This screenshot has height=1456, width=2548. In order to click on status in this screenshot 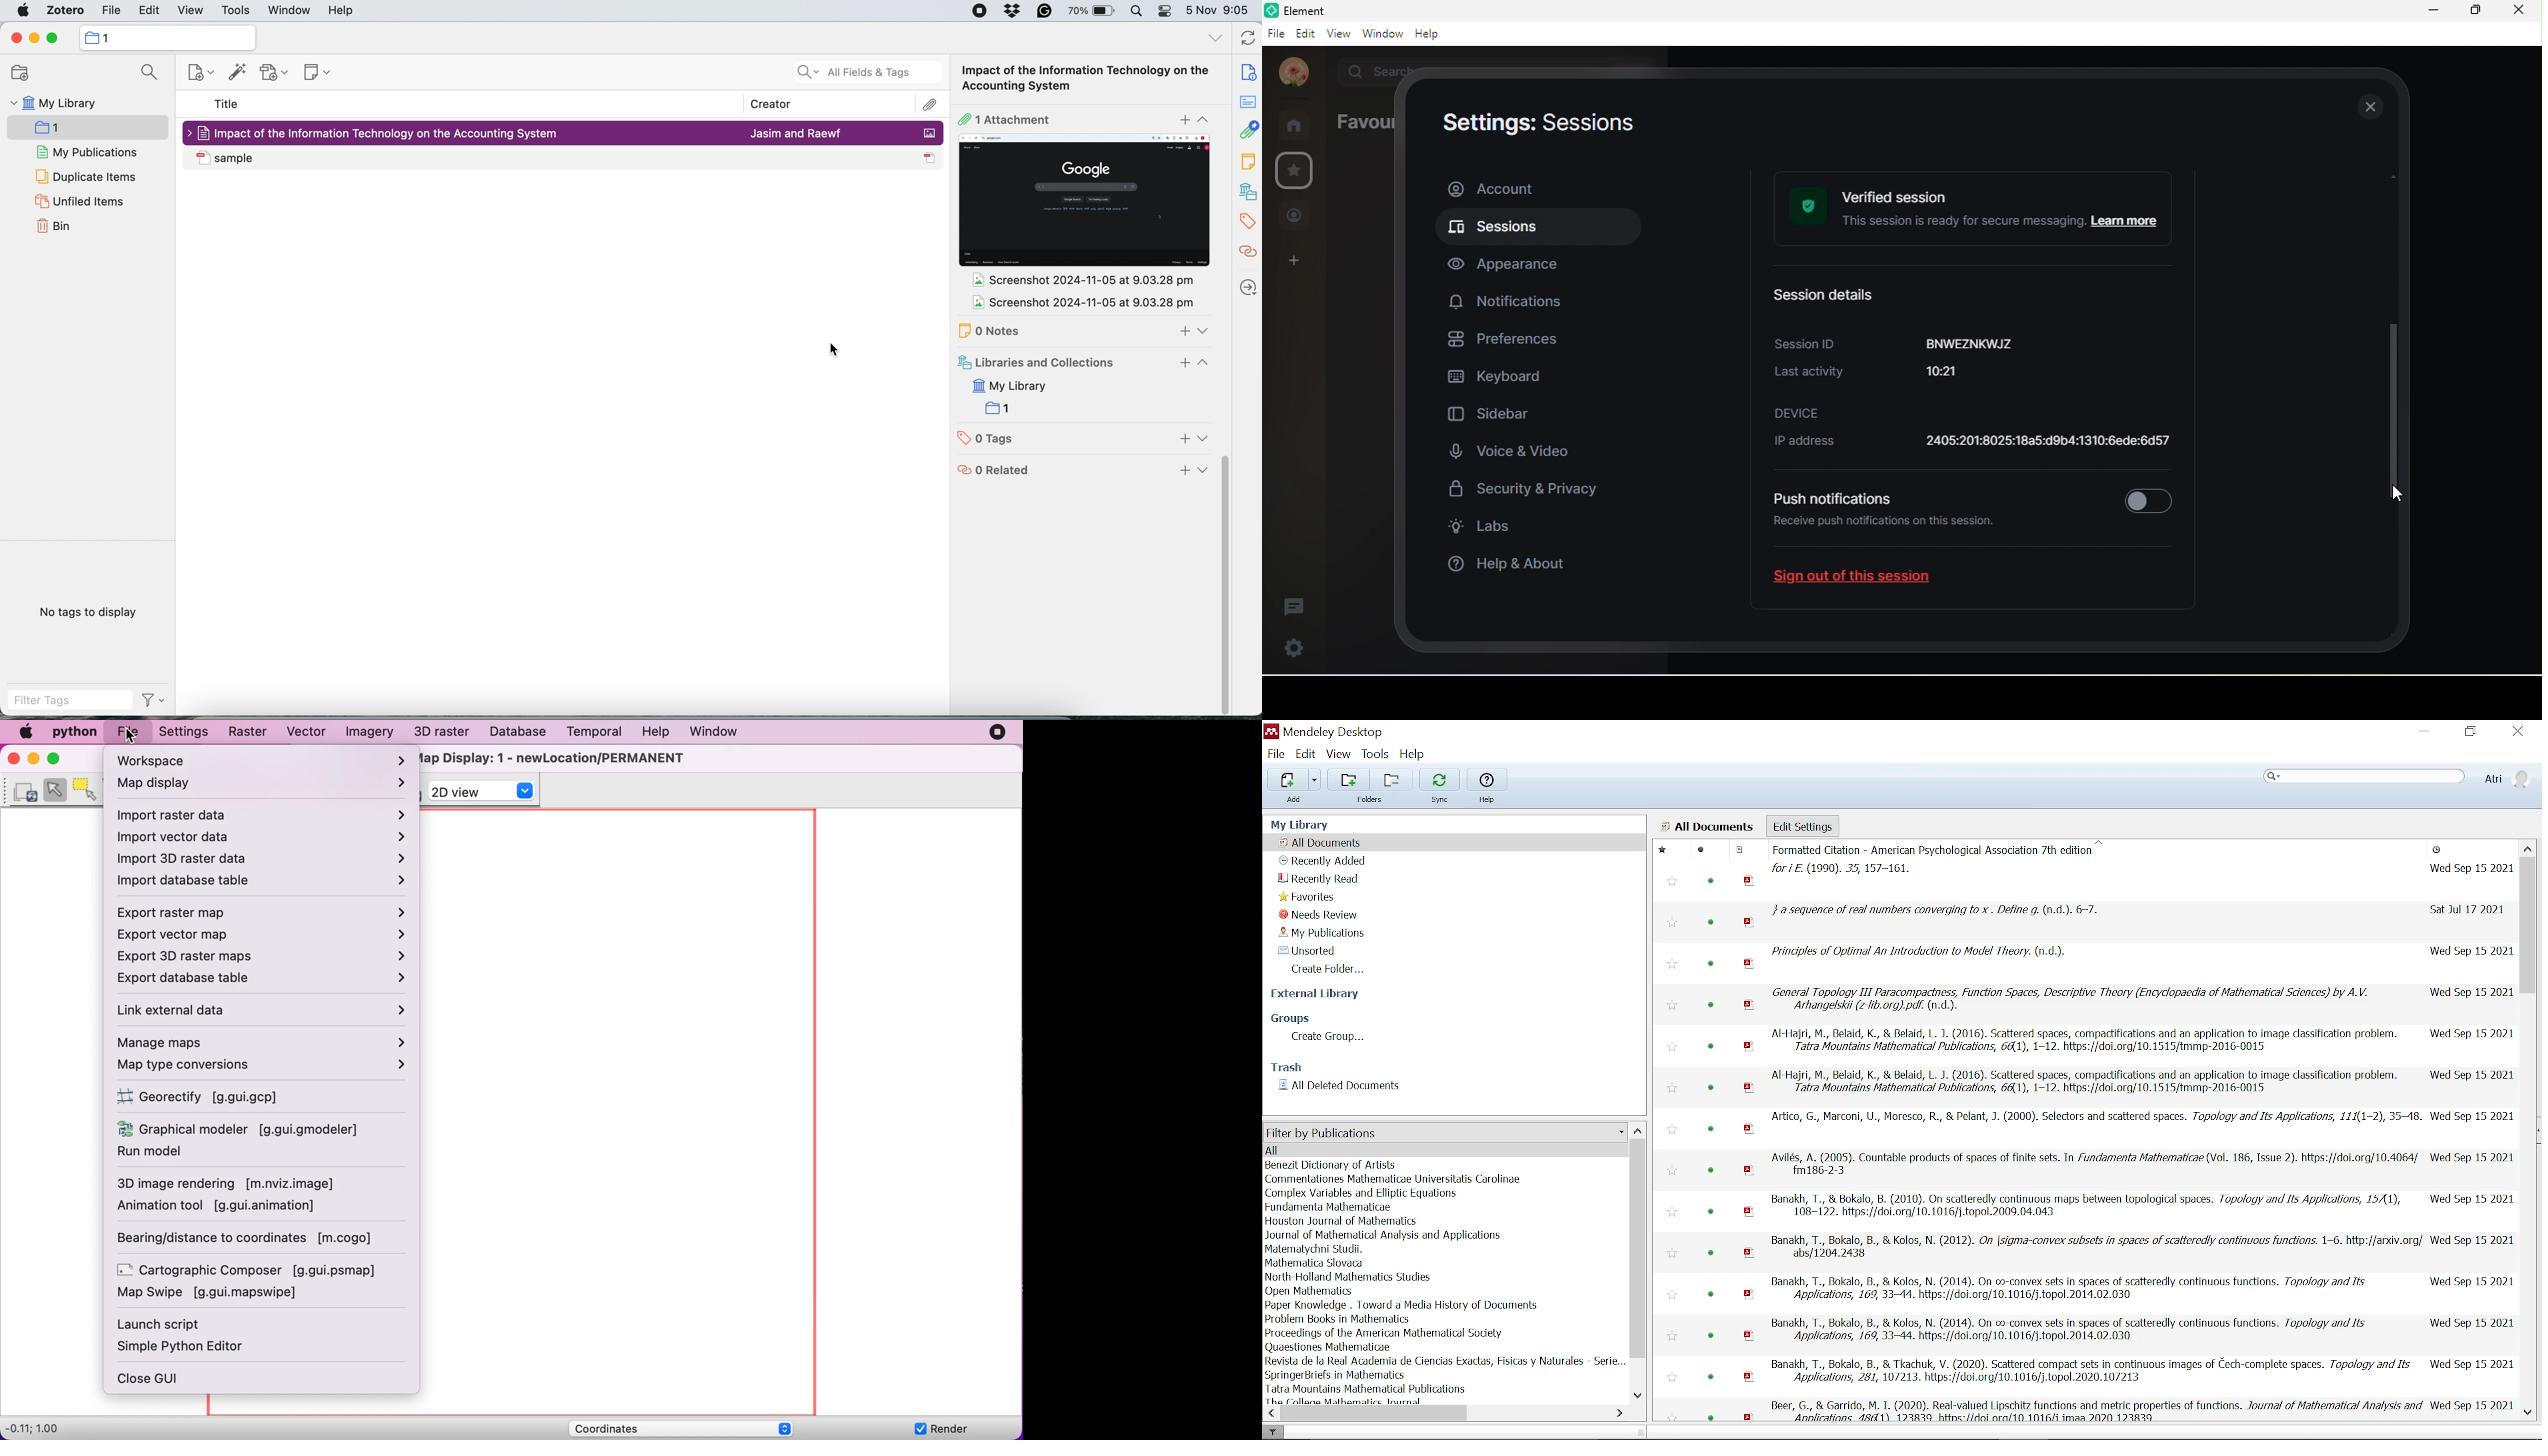, I will do `click(1714, 1335)`.